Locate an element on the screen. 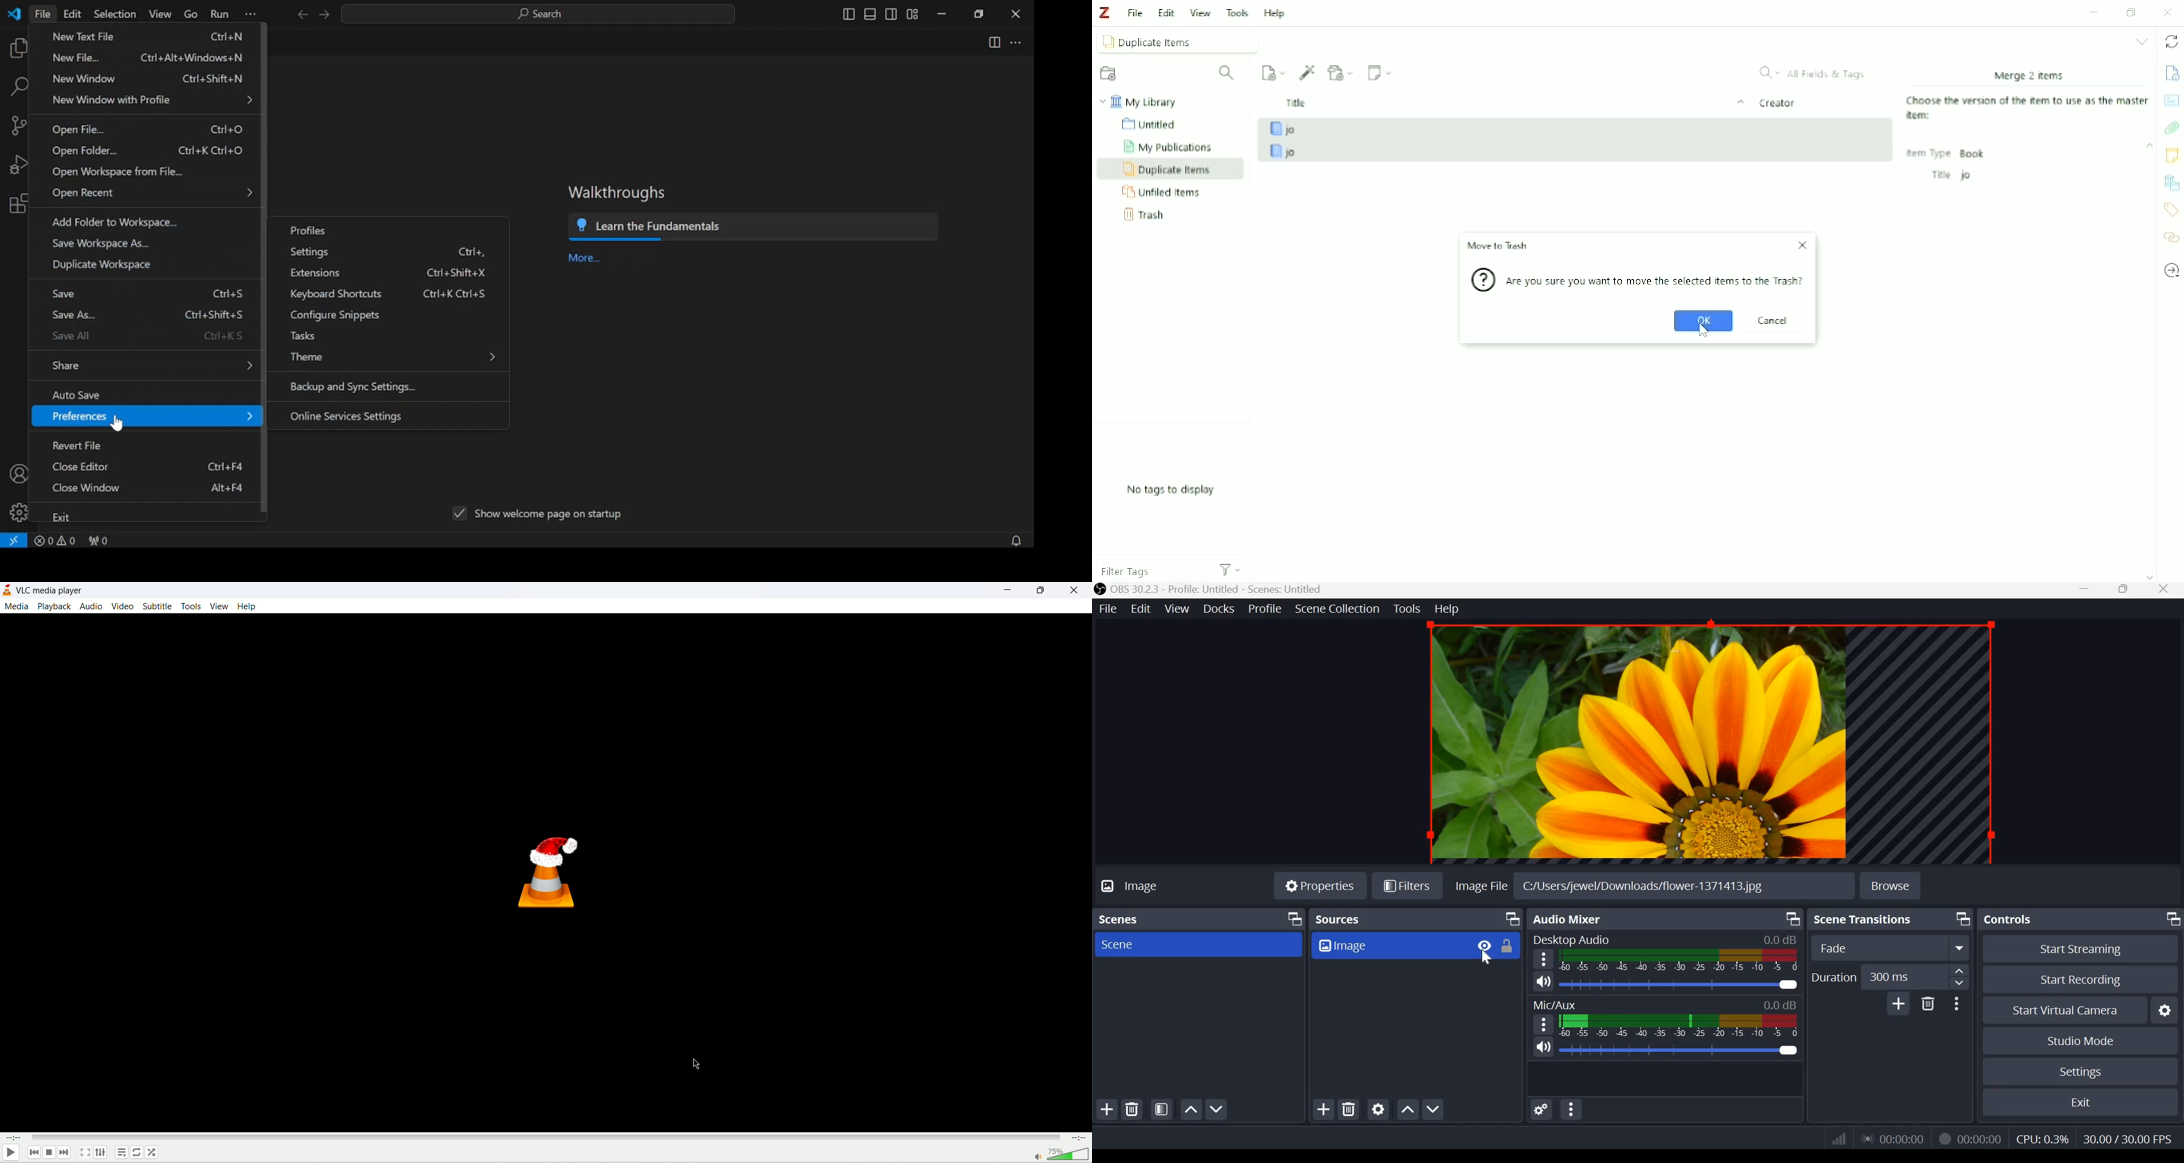 Image resolution: width=2184 pixels, height=1176 pixels.  is located at coordinates (2080, 980).